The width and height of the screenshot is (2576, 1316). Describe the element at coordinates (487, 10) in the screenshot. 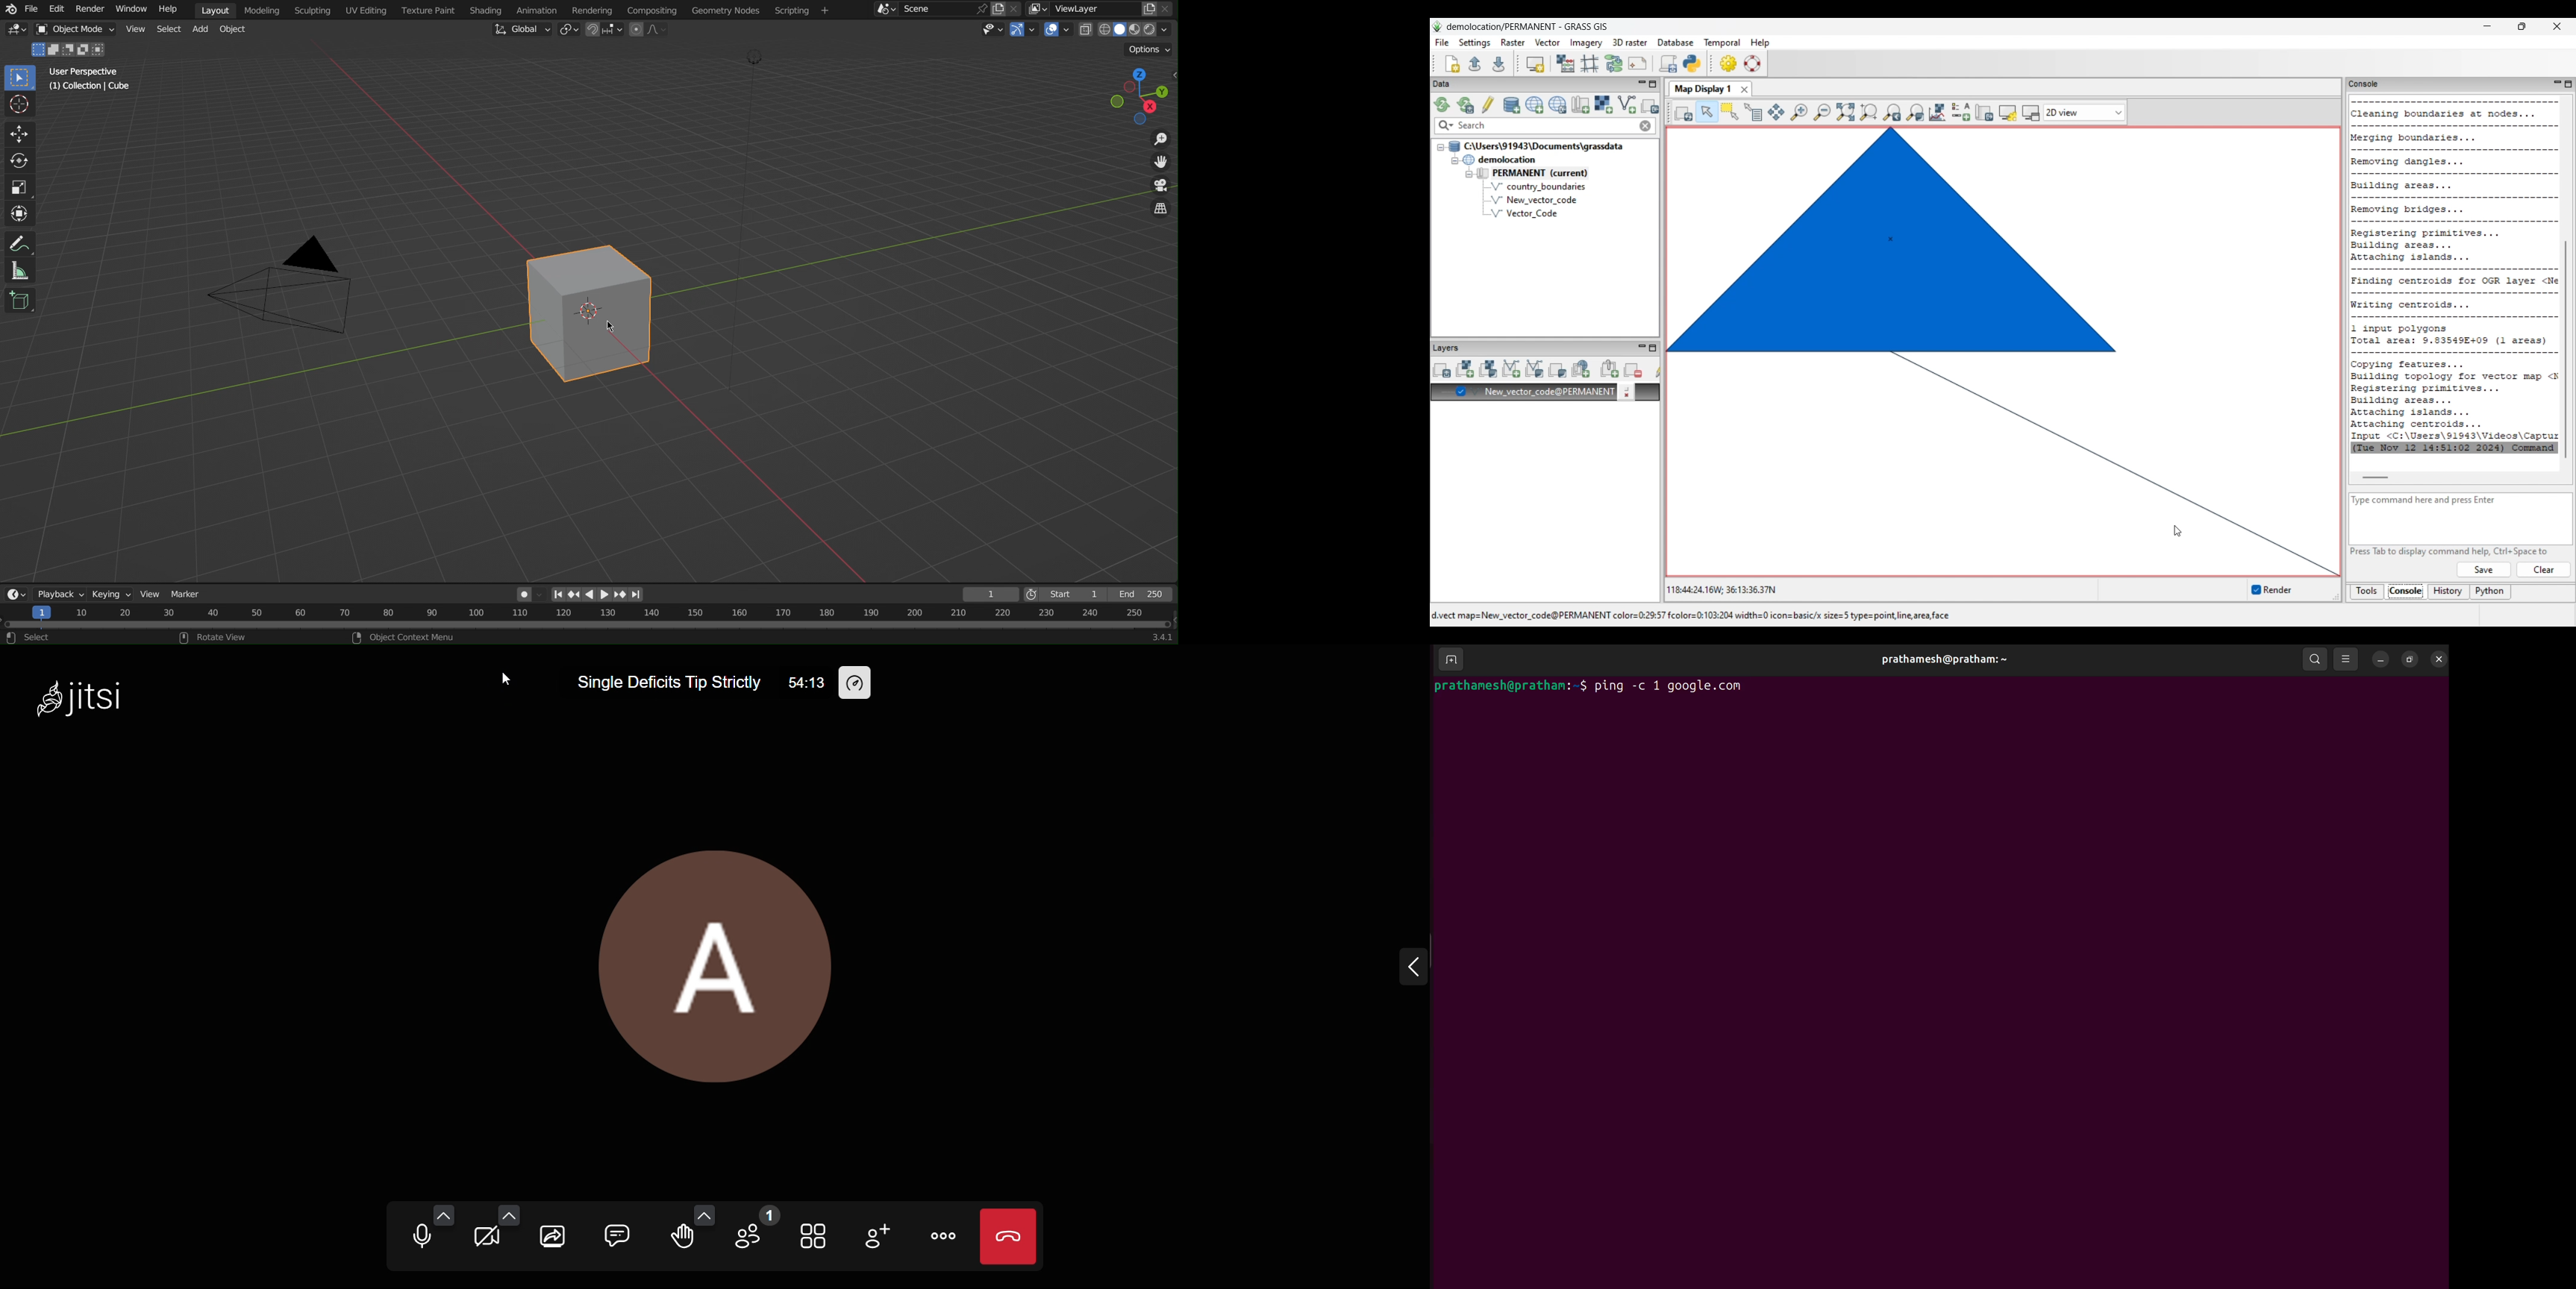

I see `Shading` at that location.